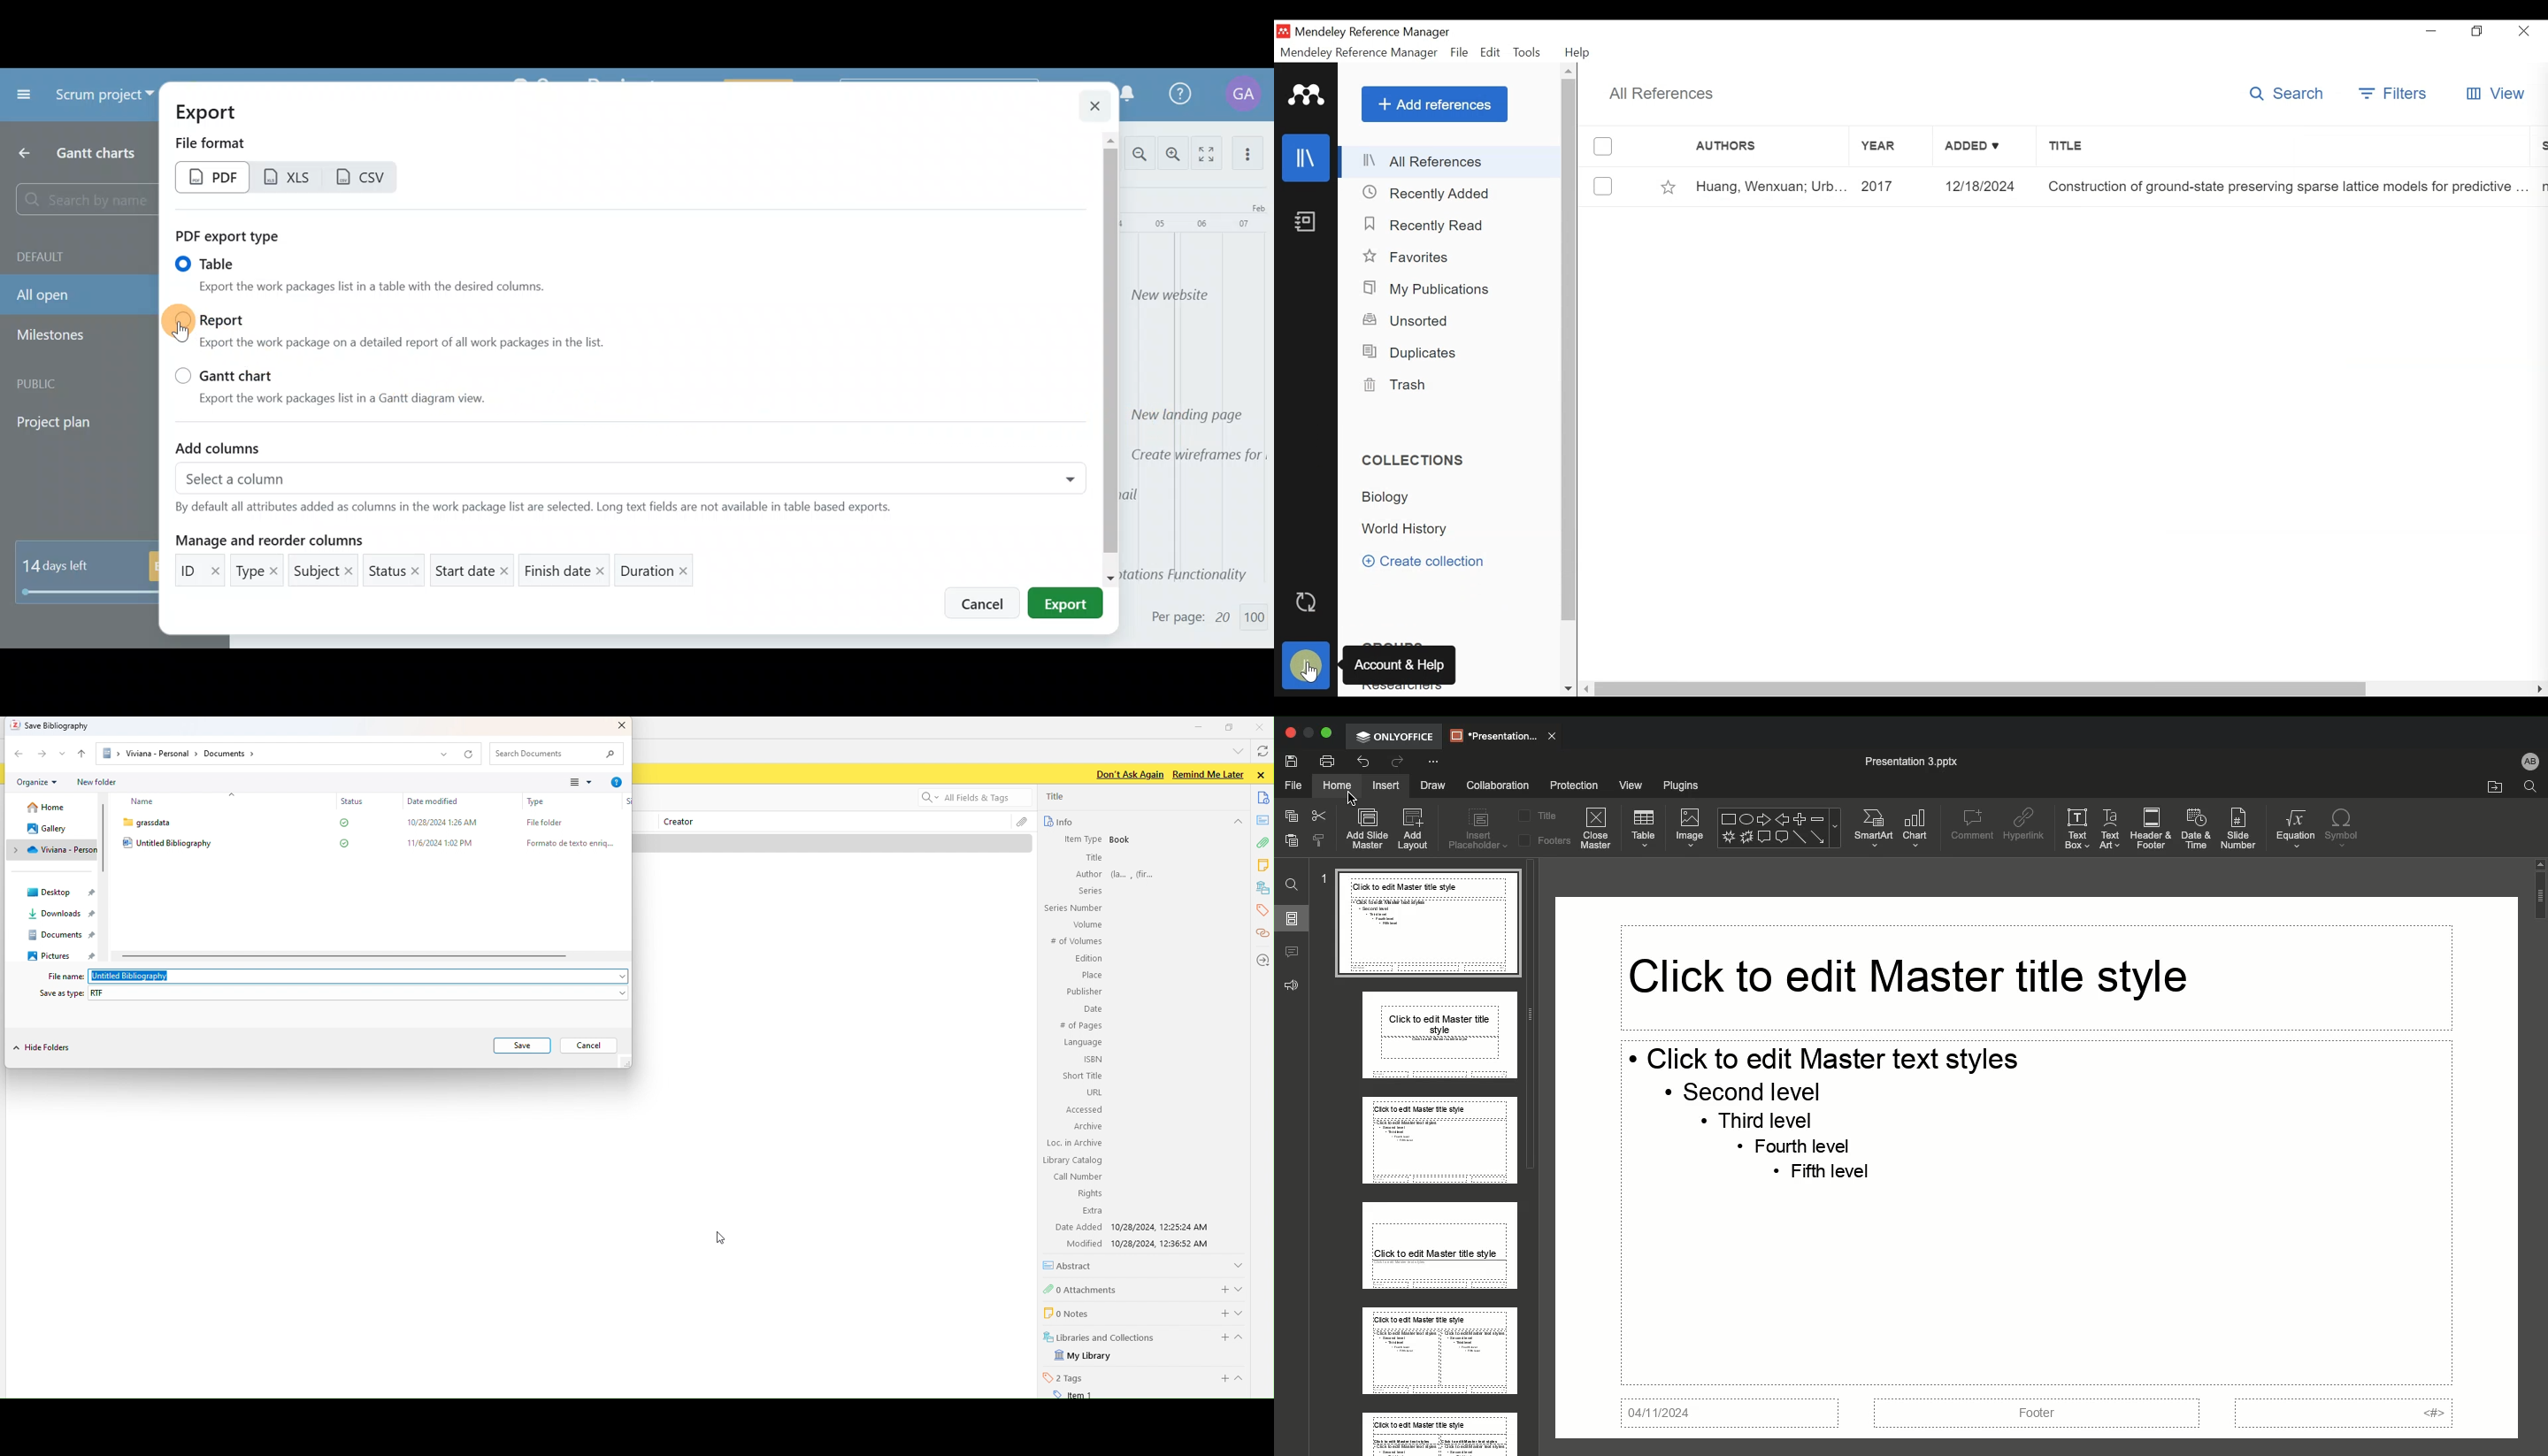  What do you see at coordinates (1057, 796) in the screenshot?
I see `Title` at bounding box center [1057, 796].